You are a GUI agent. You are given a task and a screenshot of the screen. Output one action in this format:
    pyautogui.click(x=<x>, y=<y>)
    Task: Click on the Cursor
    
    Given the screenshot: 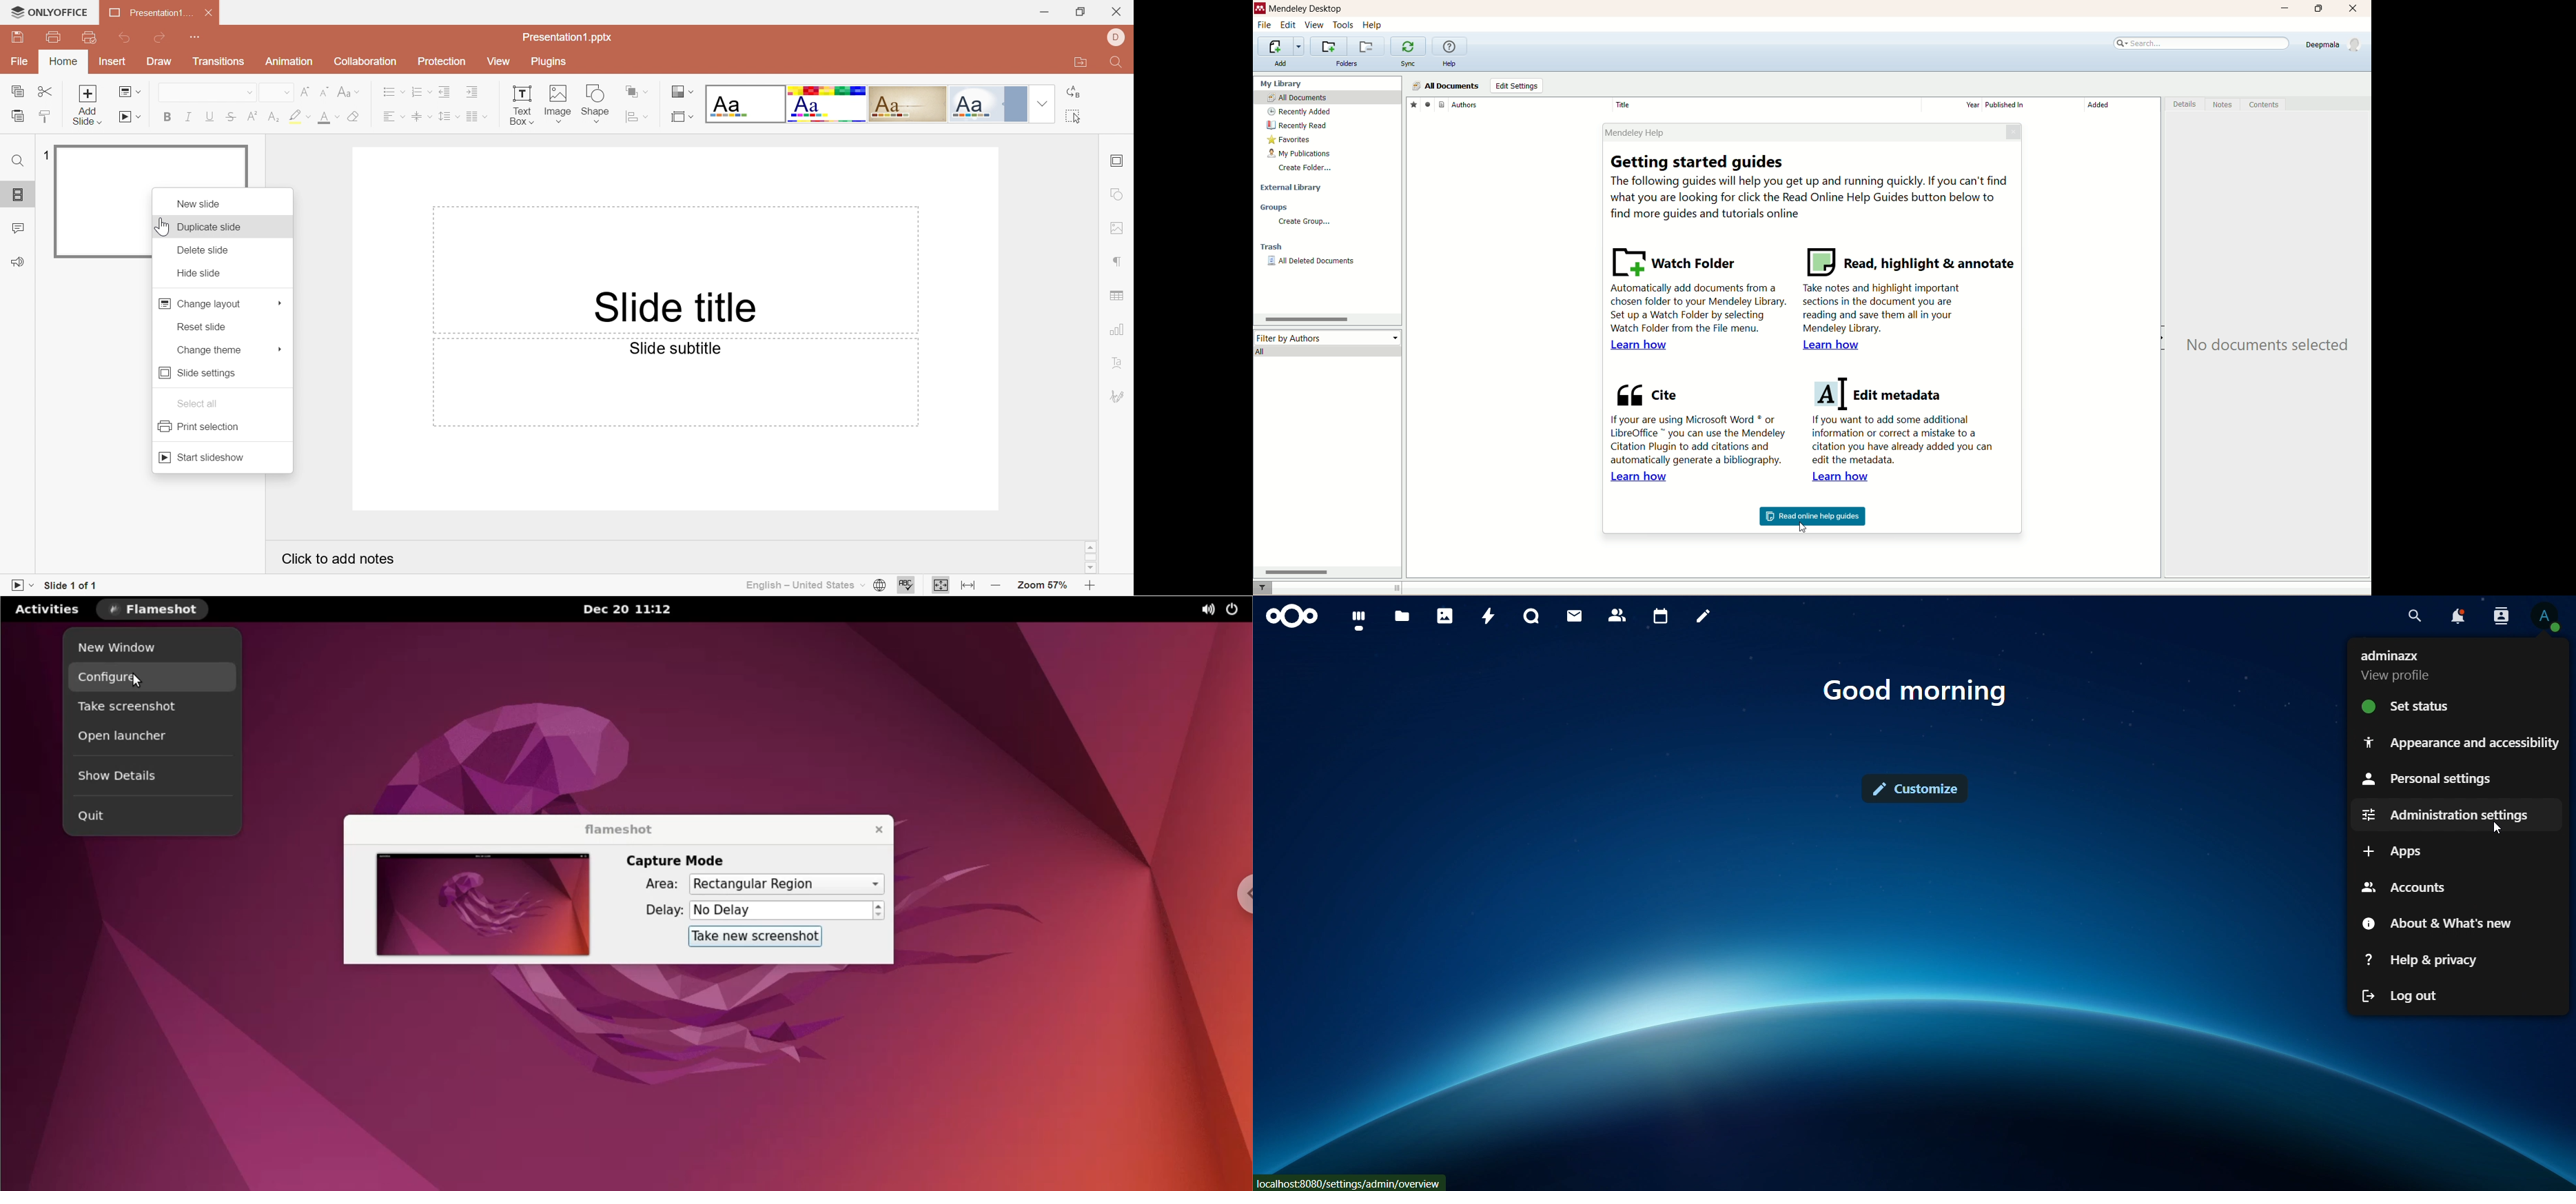 What is the action you would take?
    pyautogui.click(x=161, y=227)
    